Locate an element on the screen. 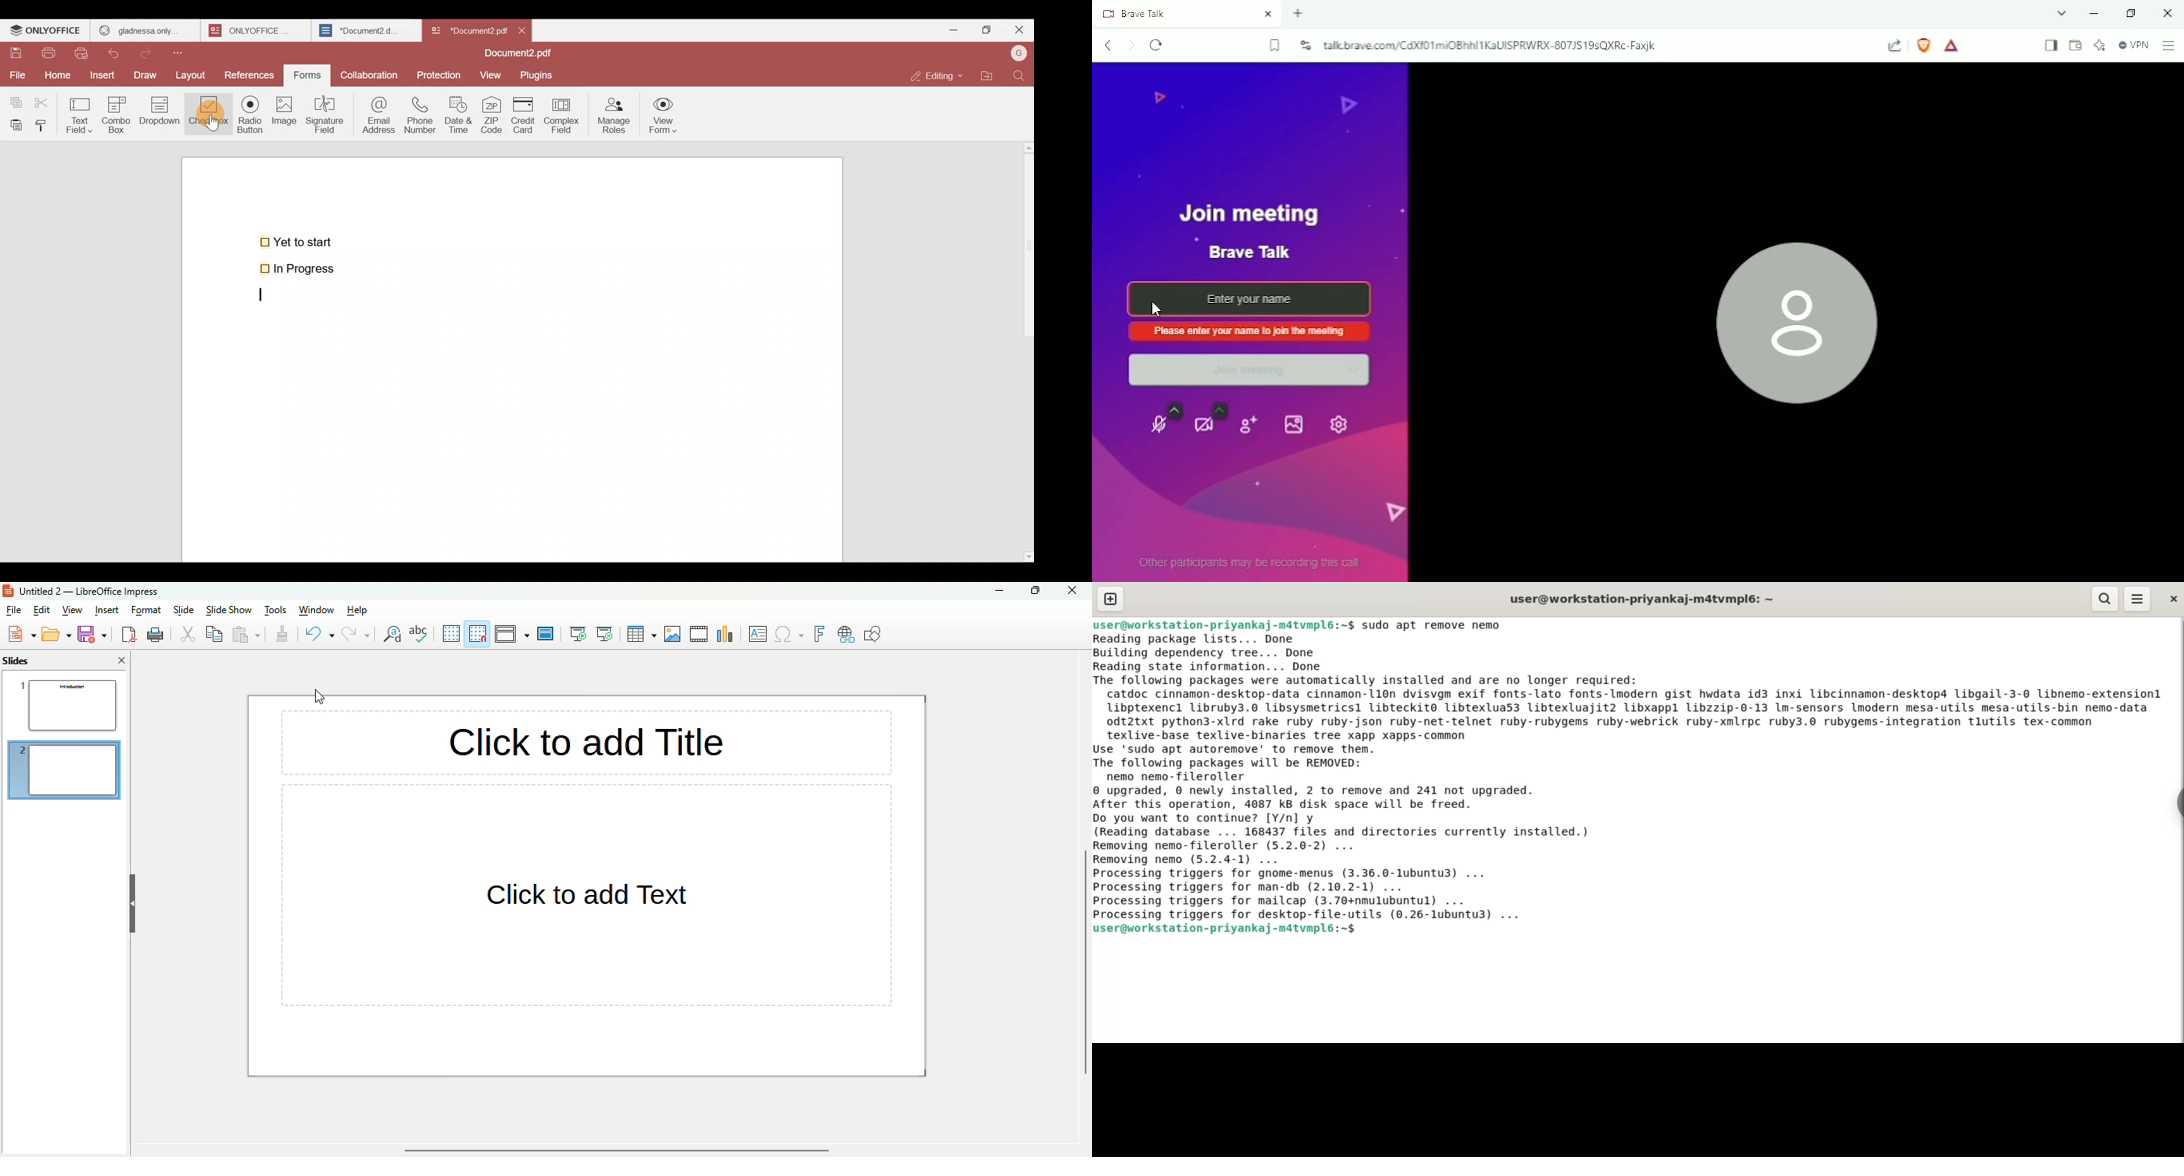 This screenshot has height=1176, width=2184. Copy is located at coordinates (14, 100).